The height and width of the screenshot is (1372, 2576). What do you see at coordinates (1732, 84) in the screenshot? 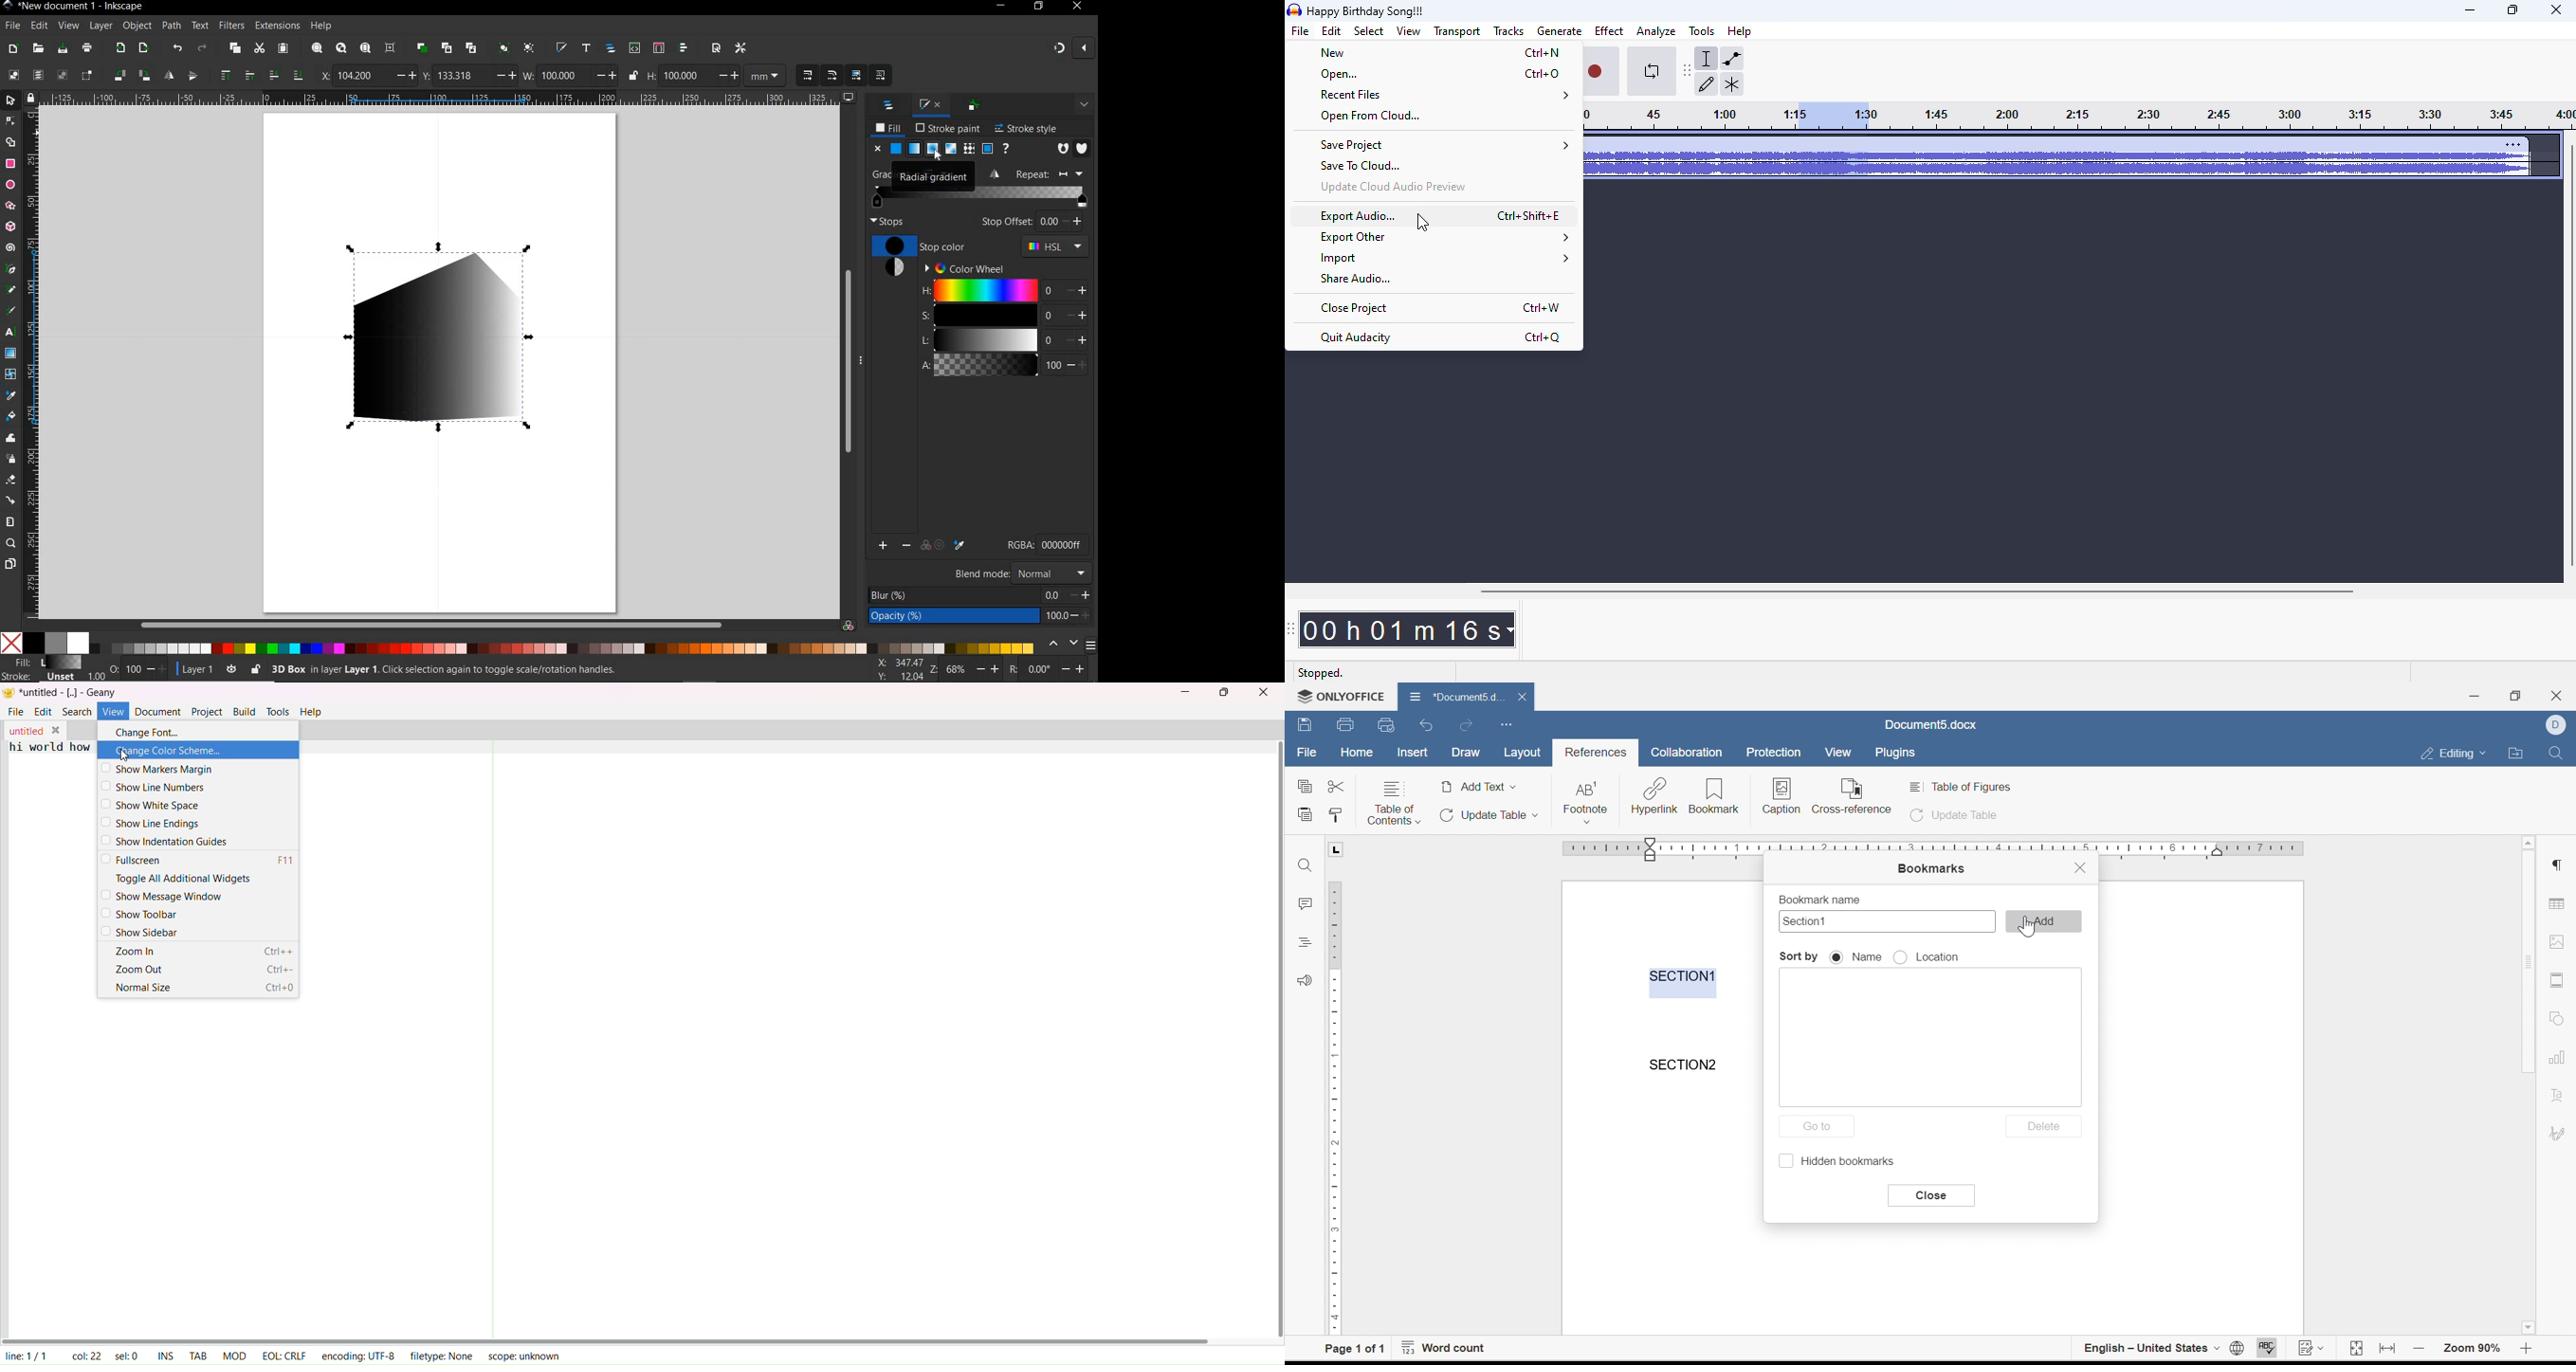
I see `multi-tool` at bounding box center [1732, 84].